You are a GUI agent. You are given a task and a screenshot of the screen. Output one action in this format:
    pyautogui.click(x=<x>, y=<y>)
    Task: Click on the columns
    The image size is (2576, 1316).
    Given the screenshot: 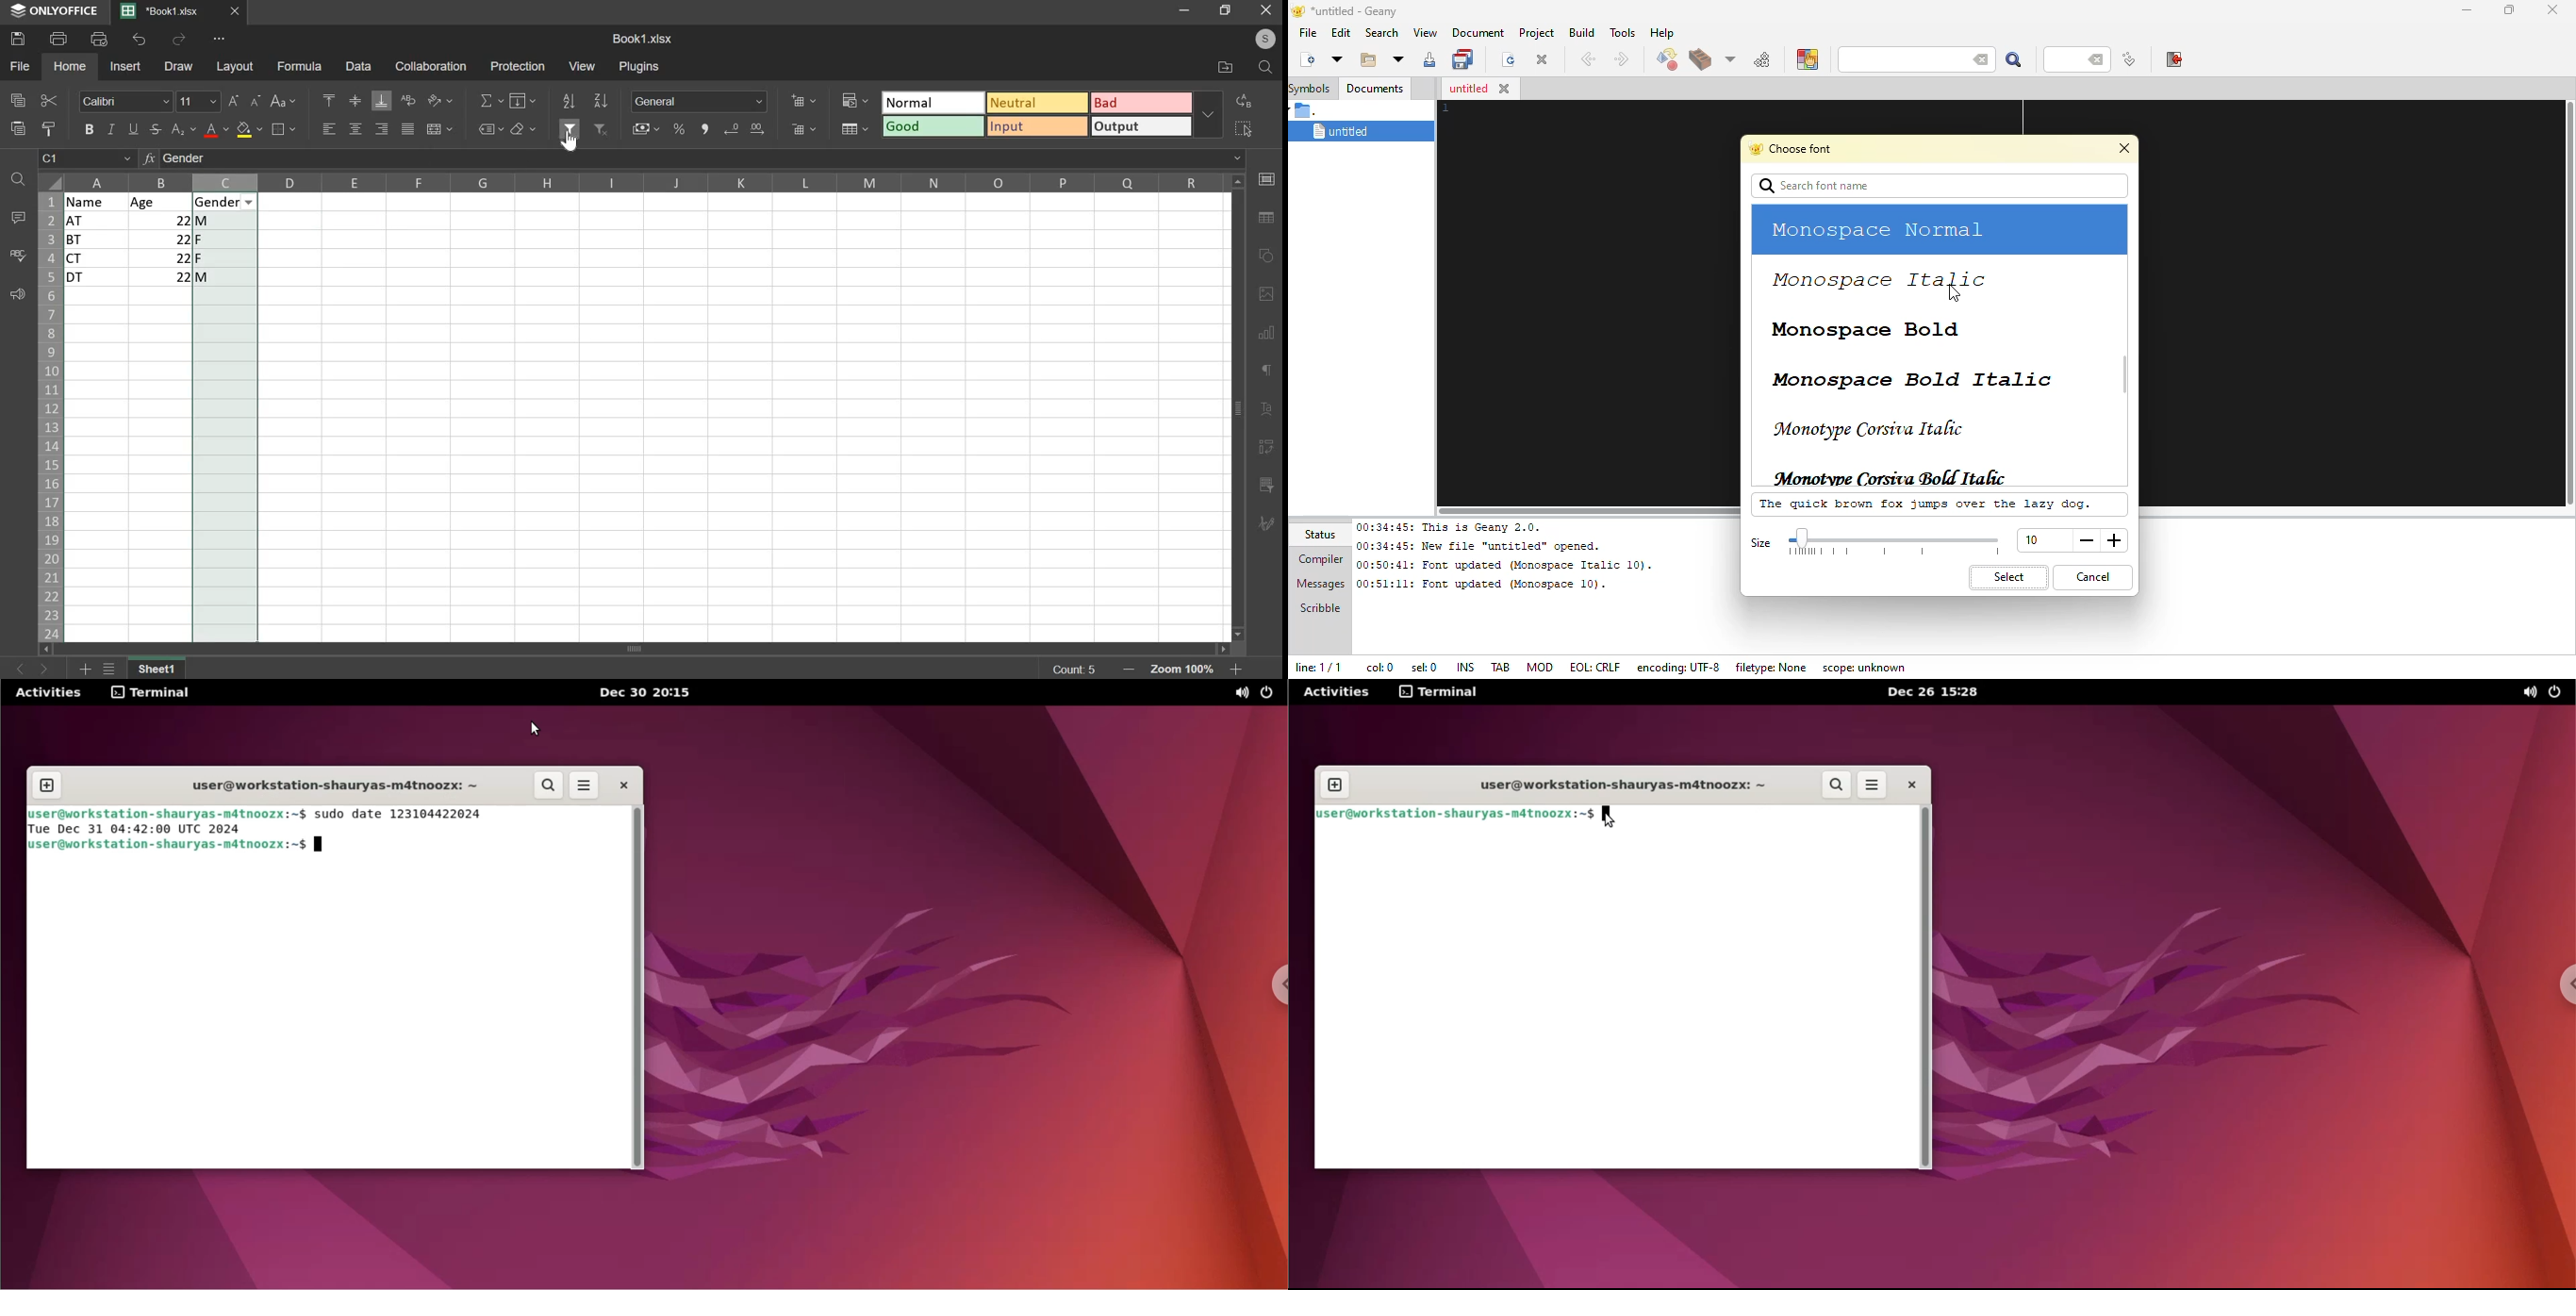 What is the action you would take?
    pyautogui.click(x=647, y=181)
    